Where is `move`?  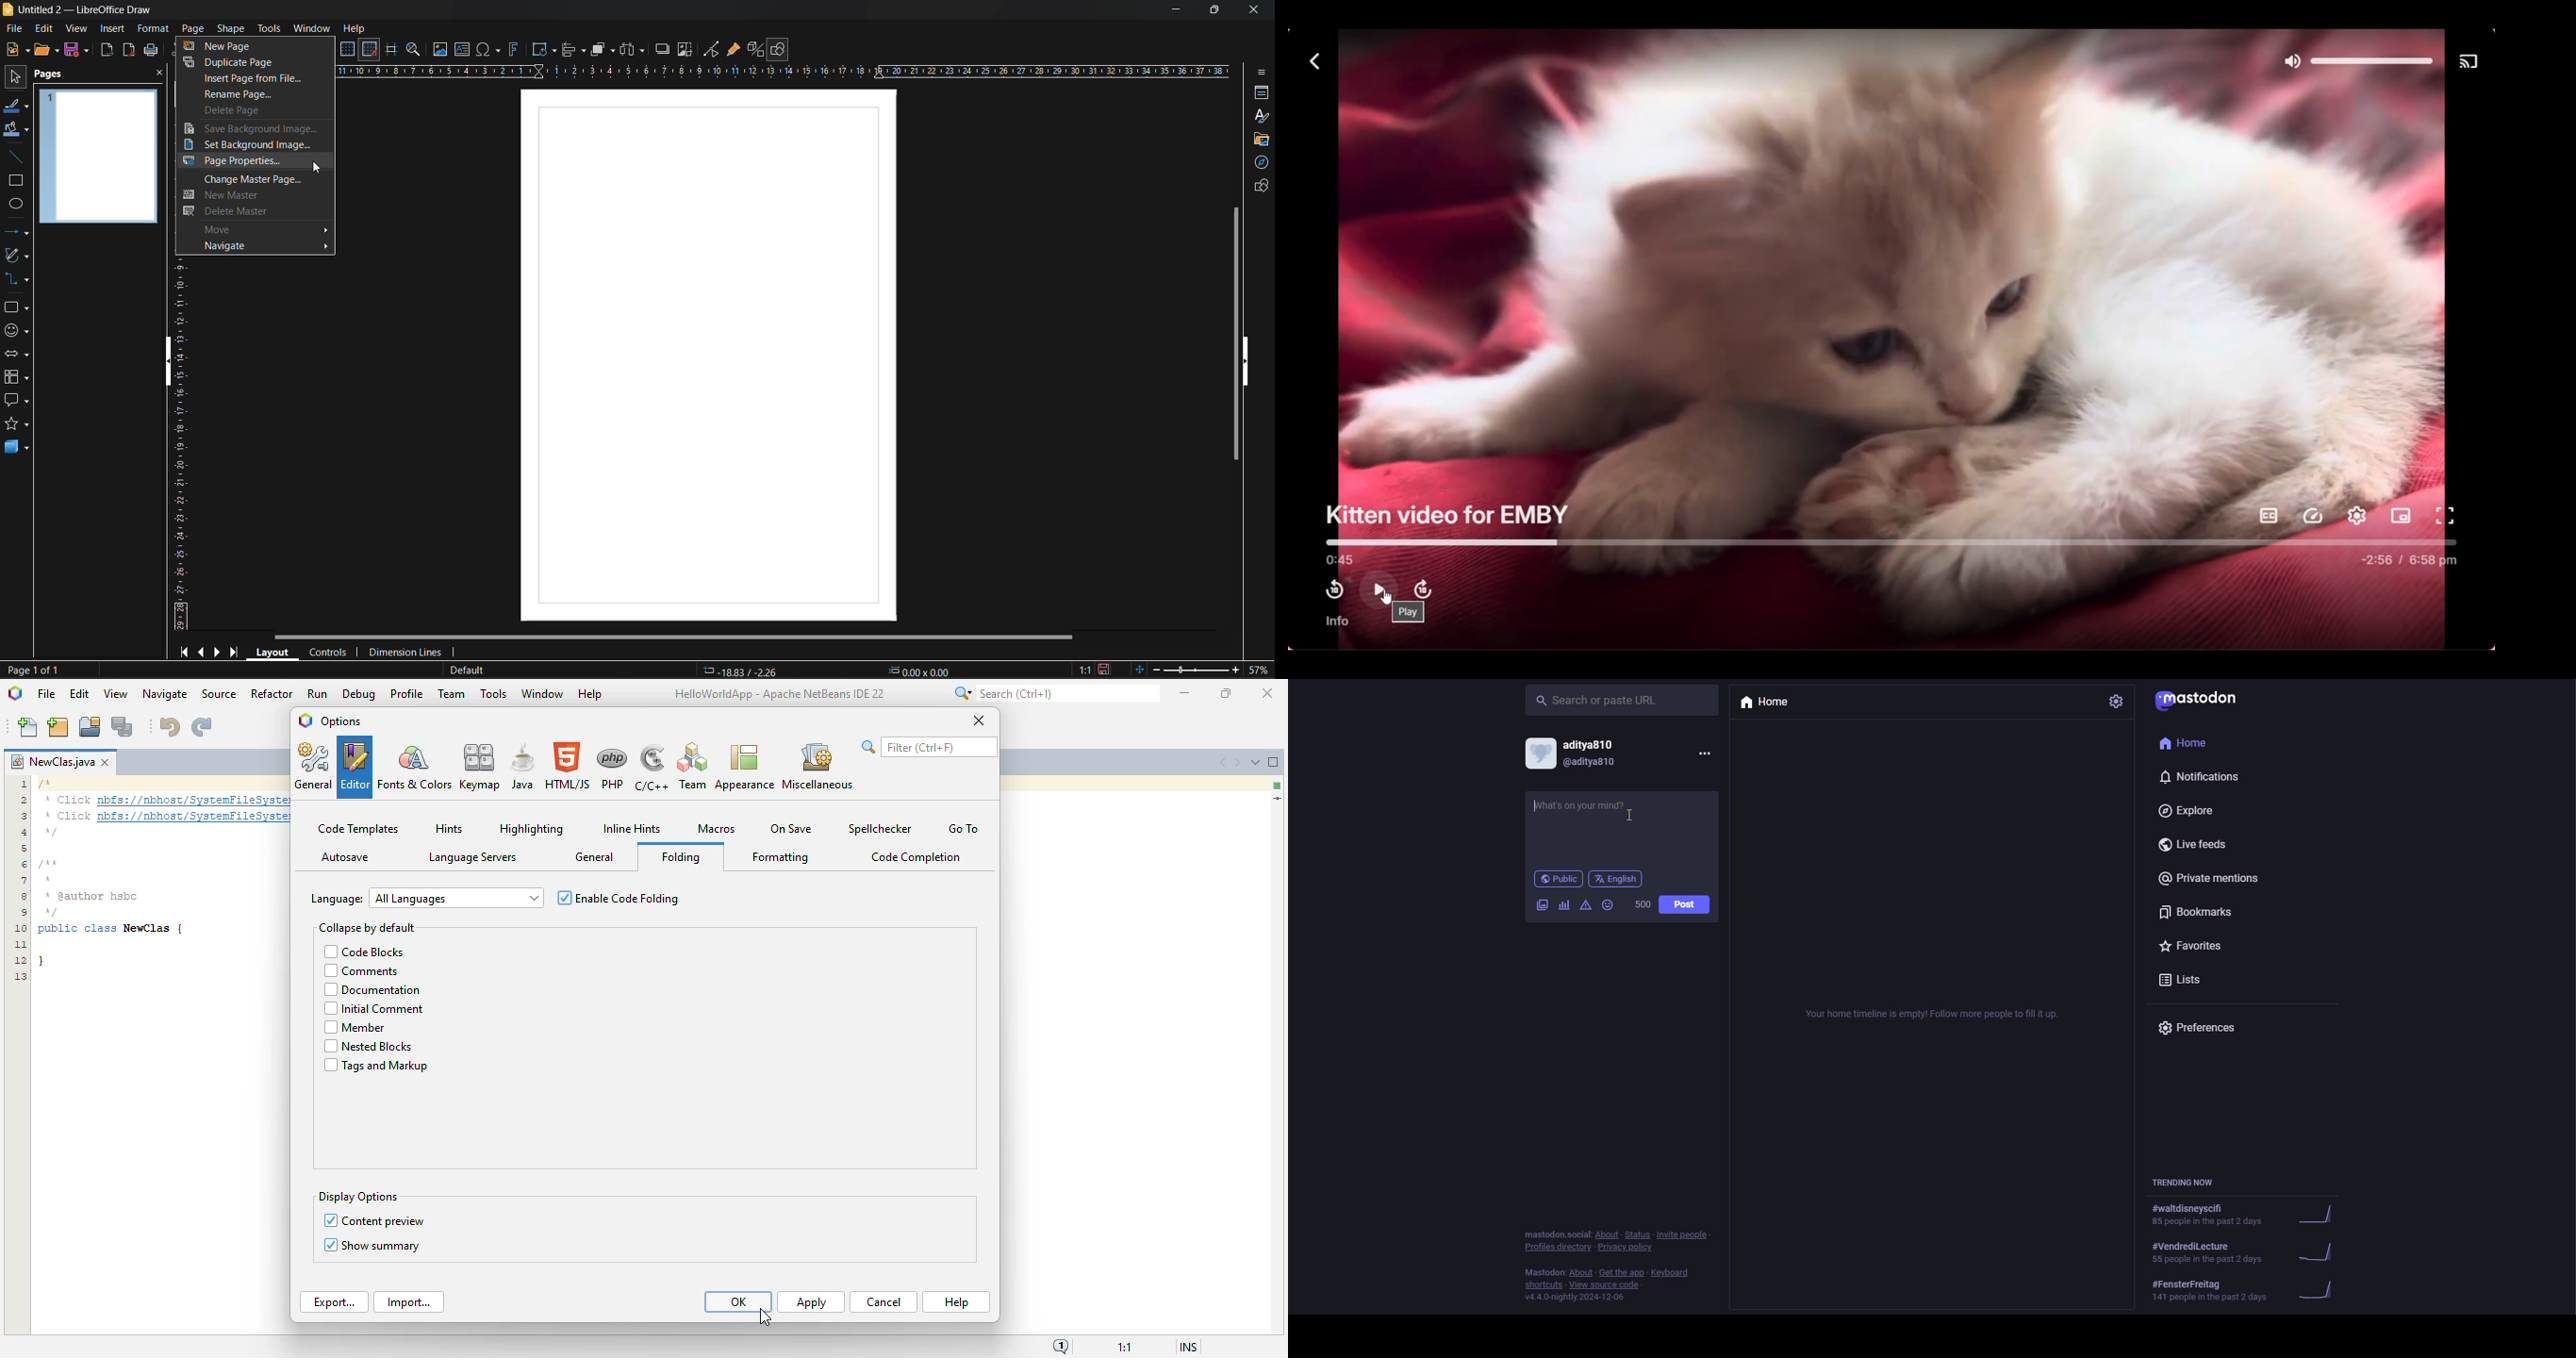
move is located at coordinates (266, 229).